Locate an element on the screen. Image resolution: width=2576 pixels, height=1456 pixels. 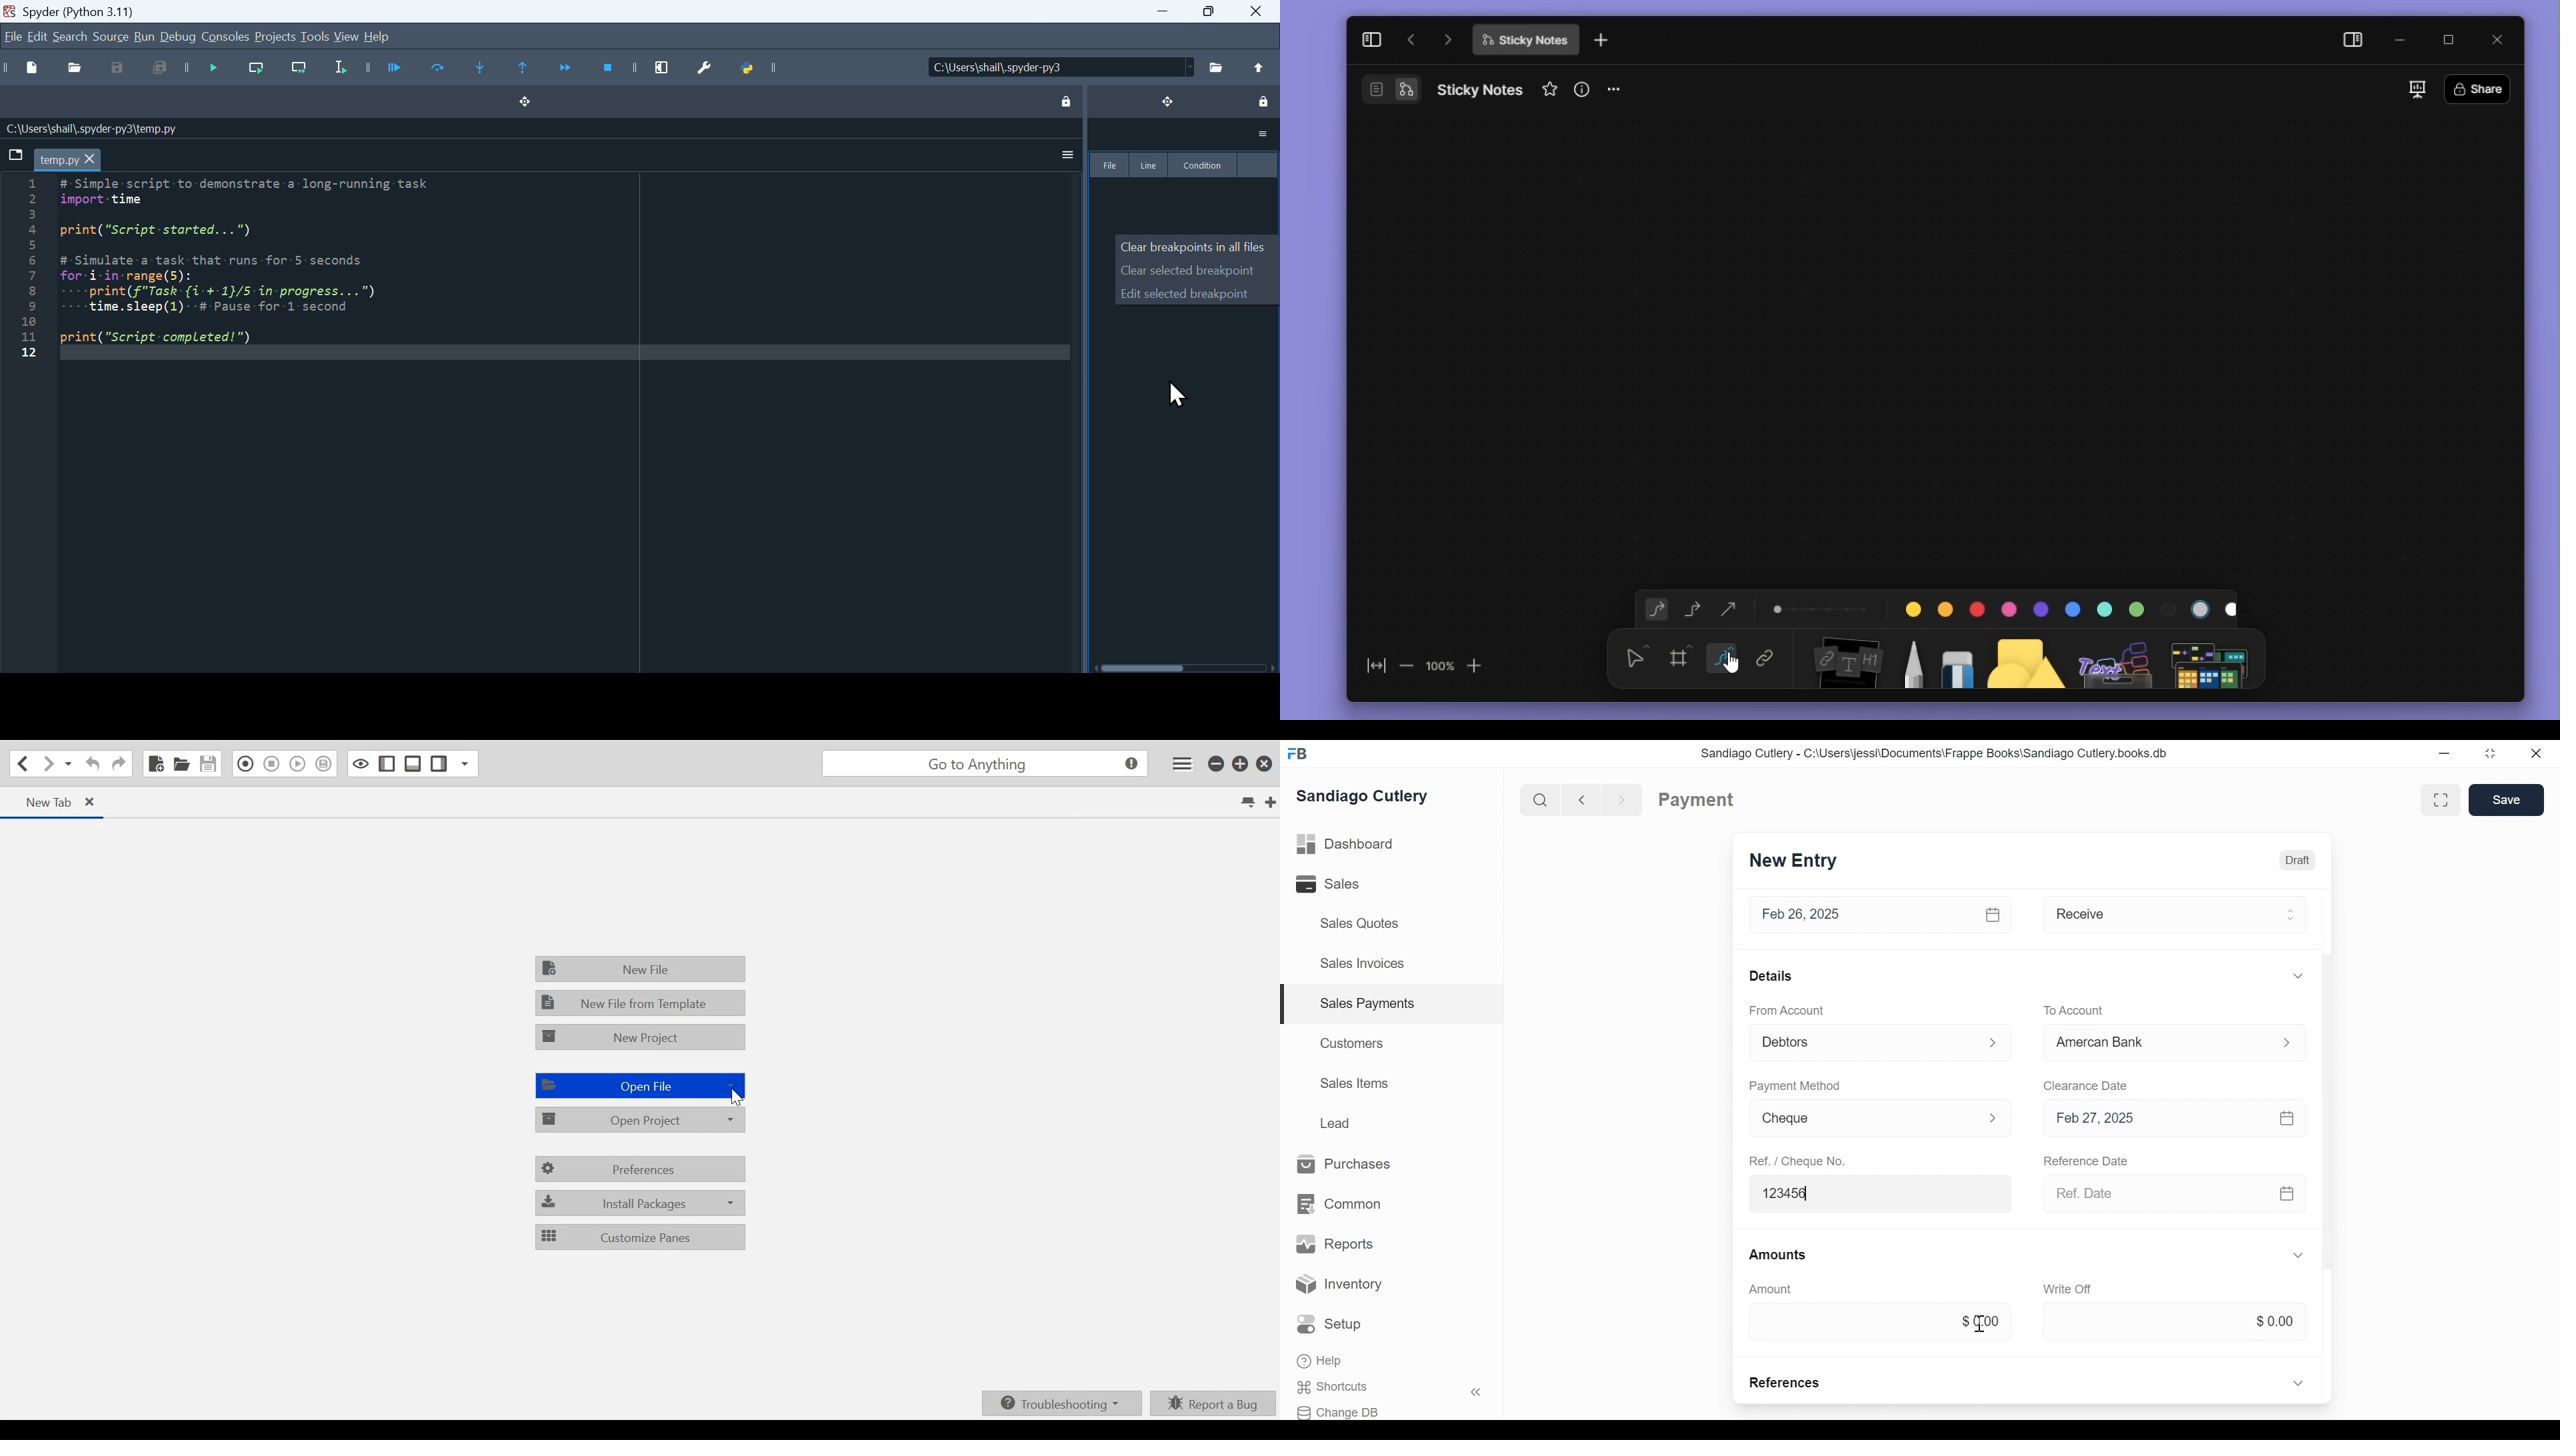
Expand is located at coordinates (2286, 1042).